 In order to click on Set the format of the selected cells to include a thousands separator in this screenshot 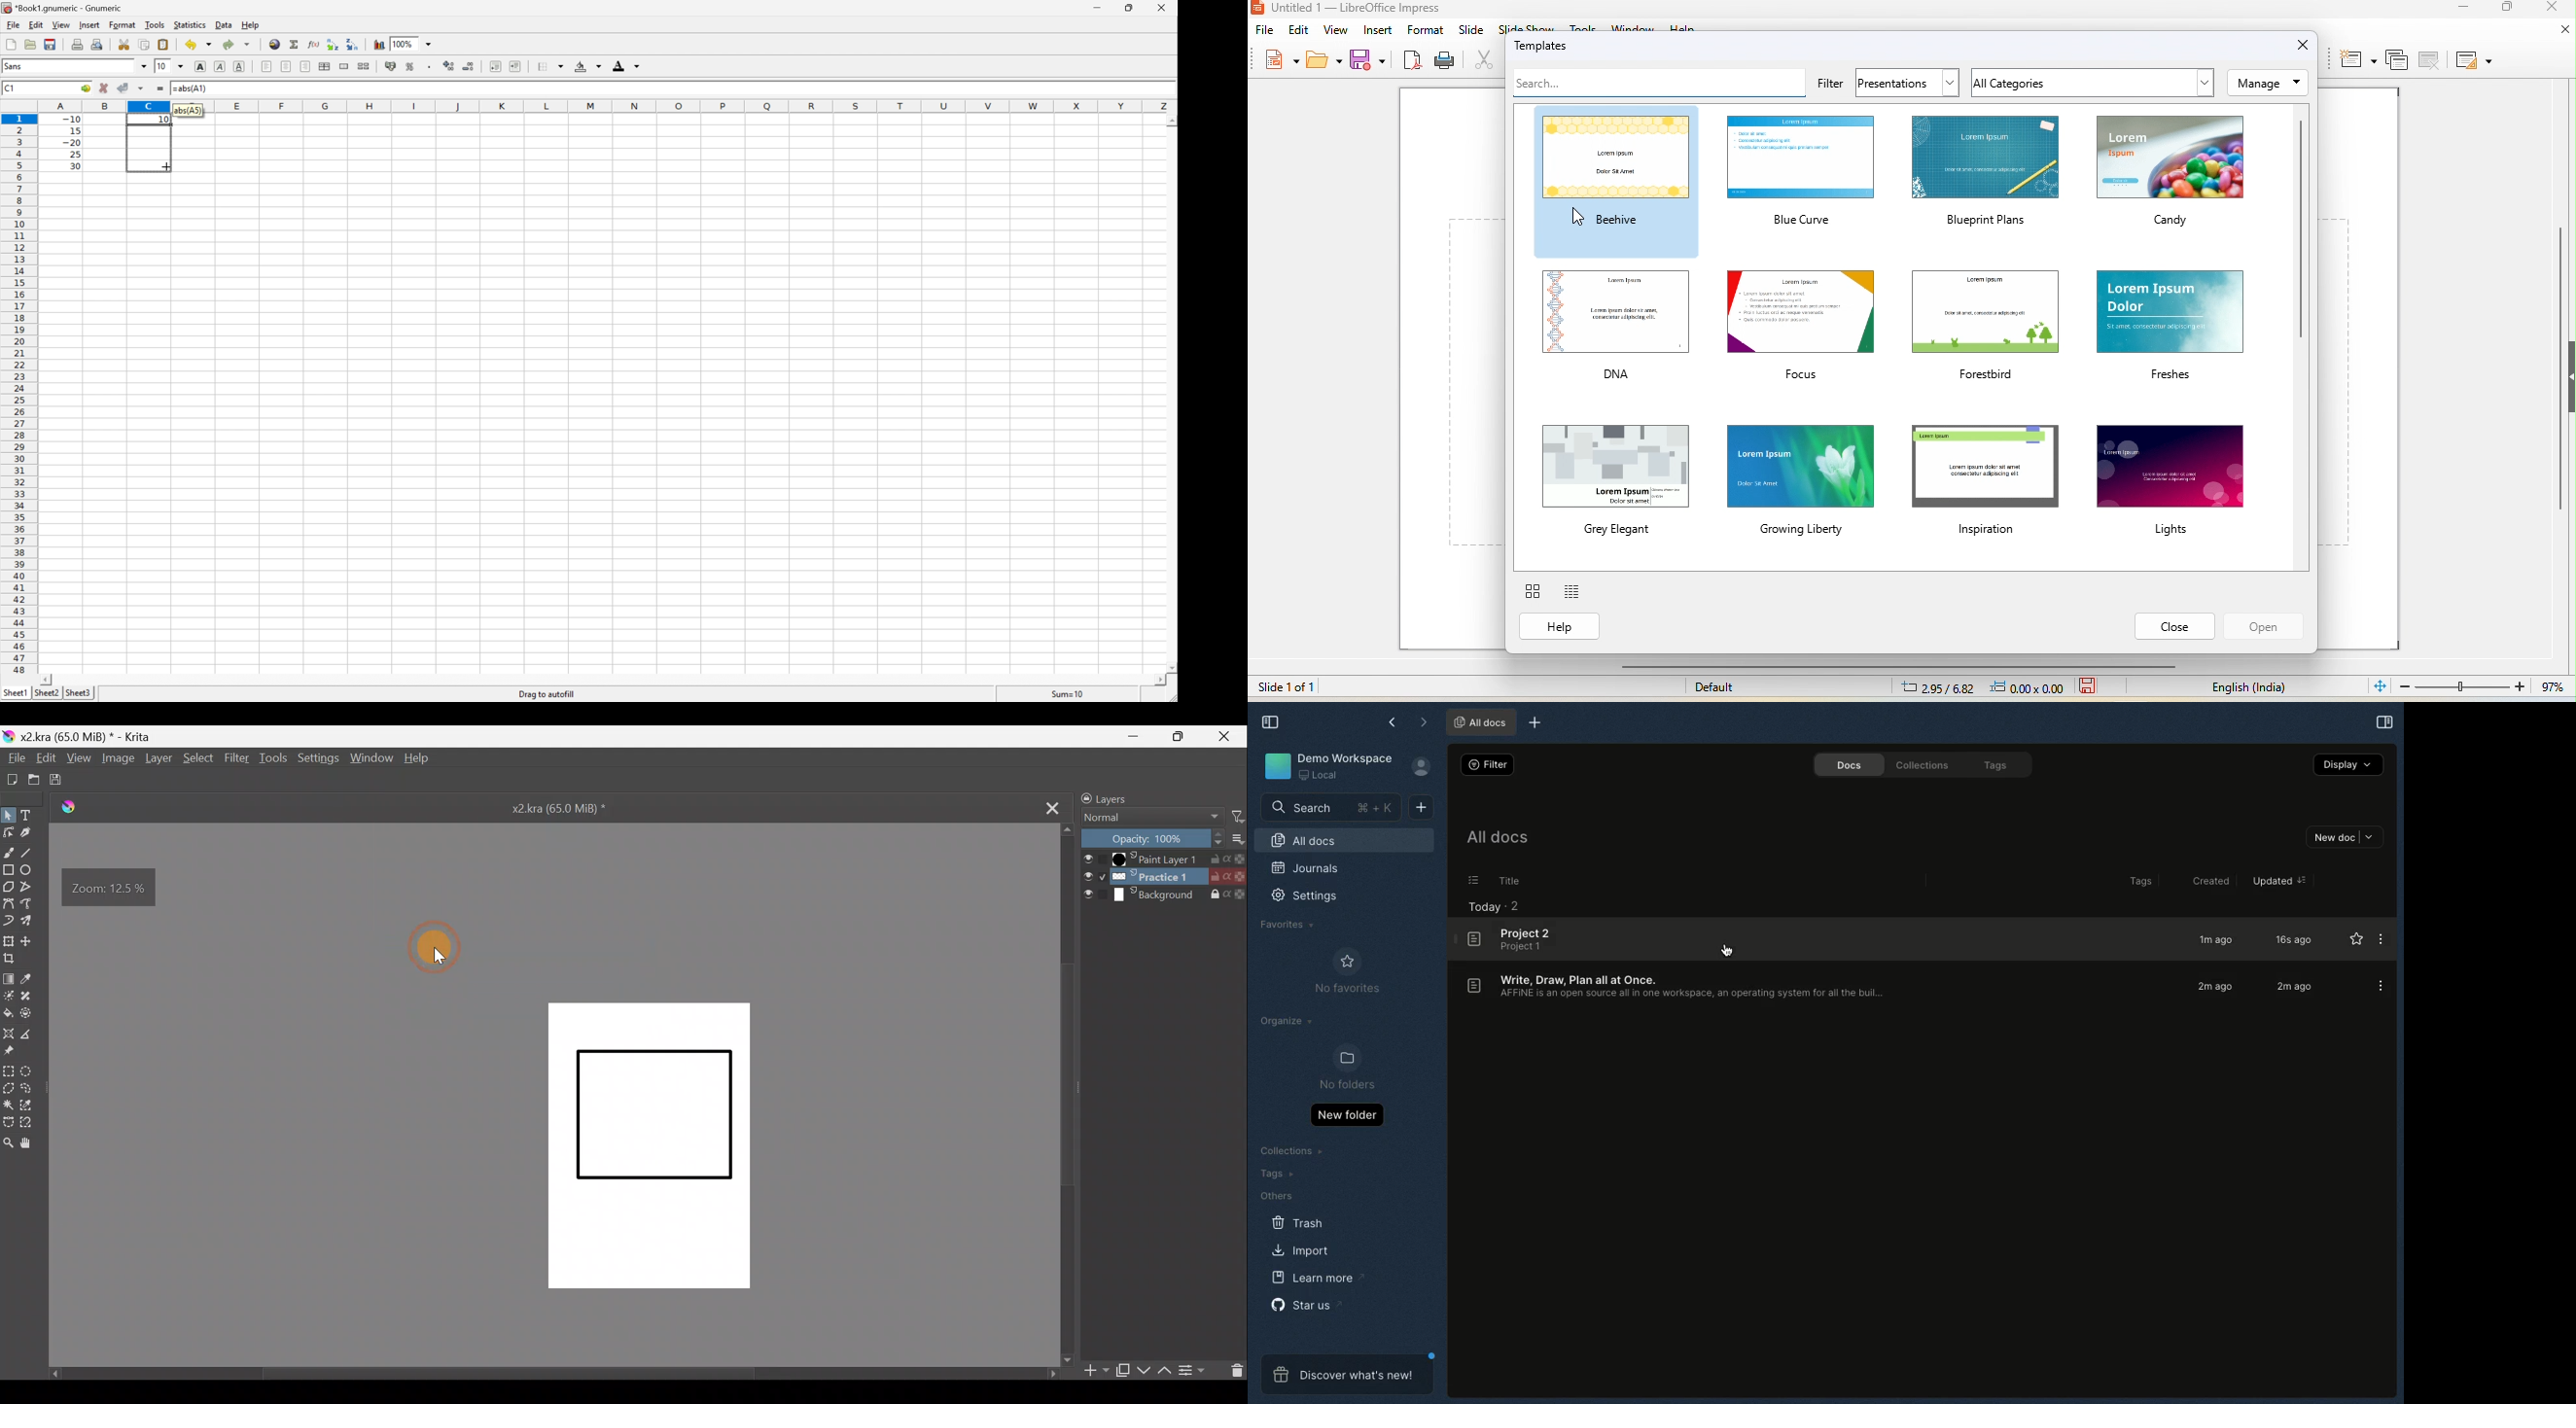, I will do `click(433, 68)`.